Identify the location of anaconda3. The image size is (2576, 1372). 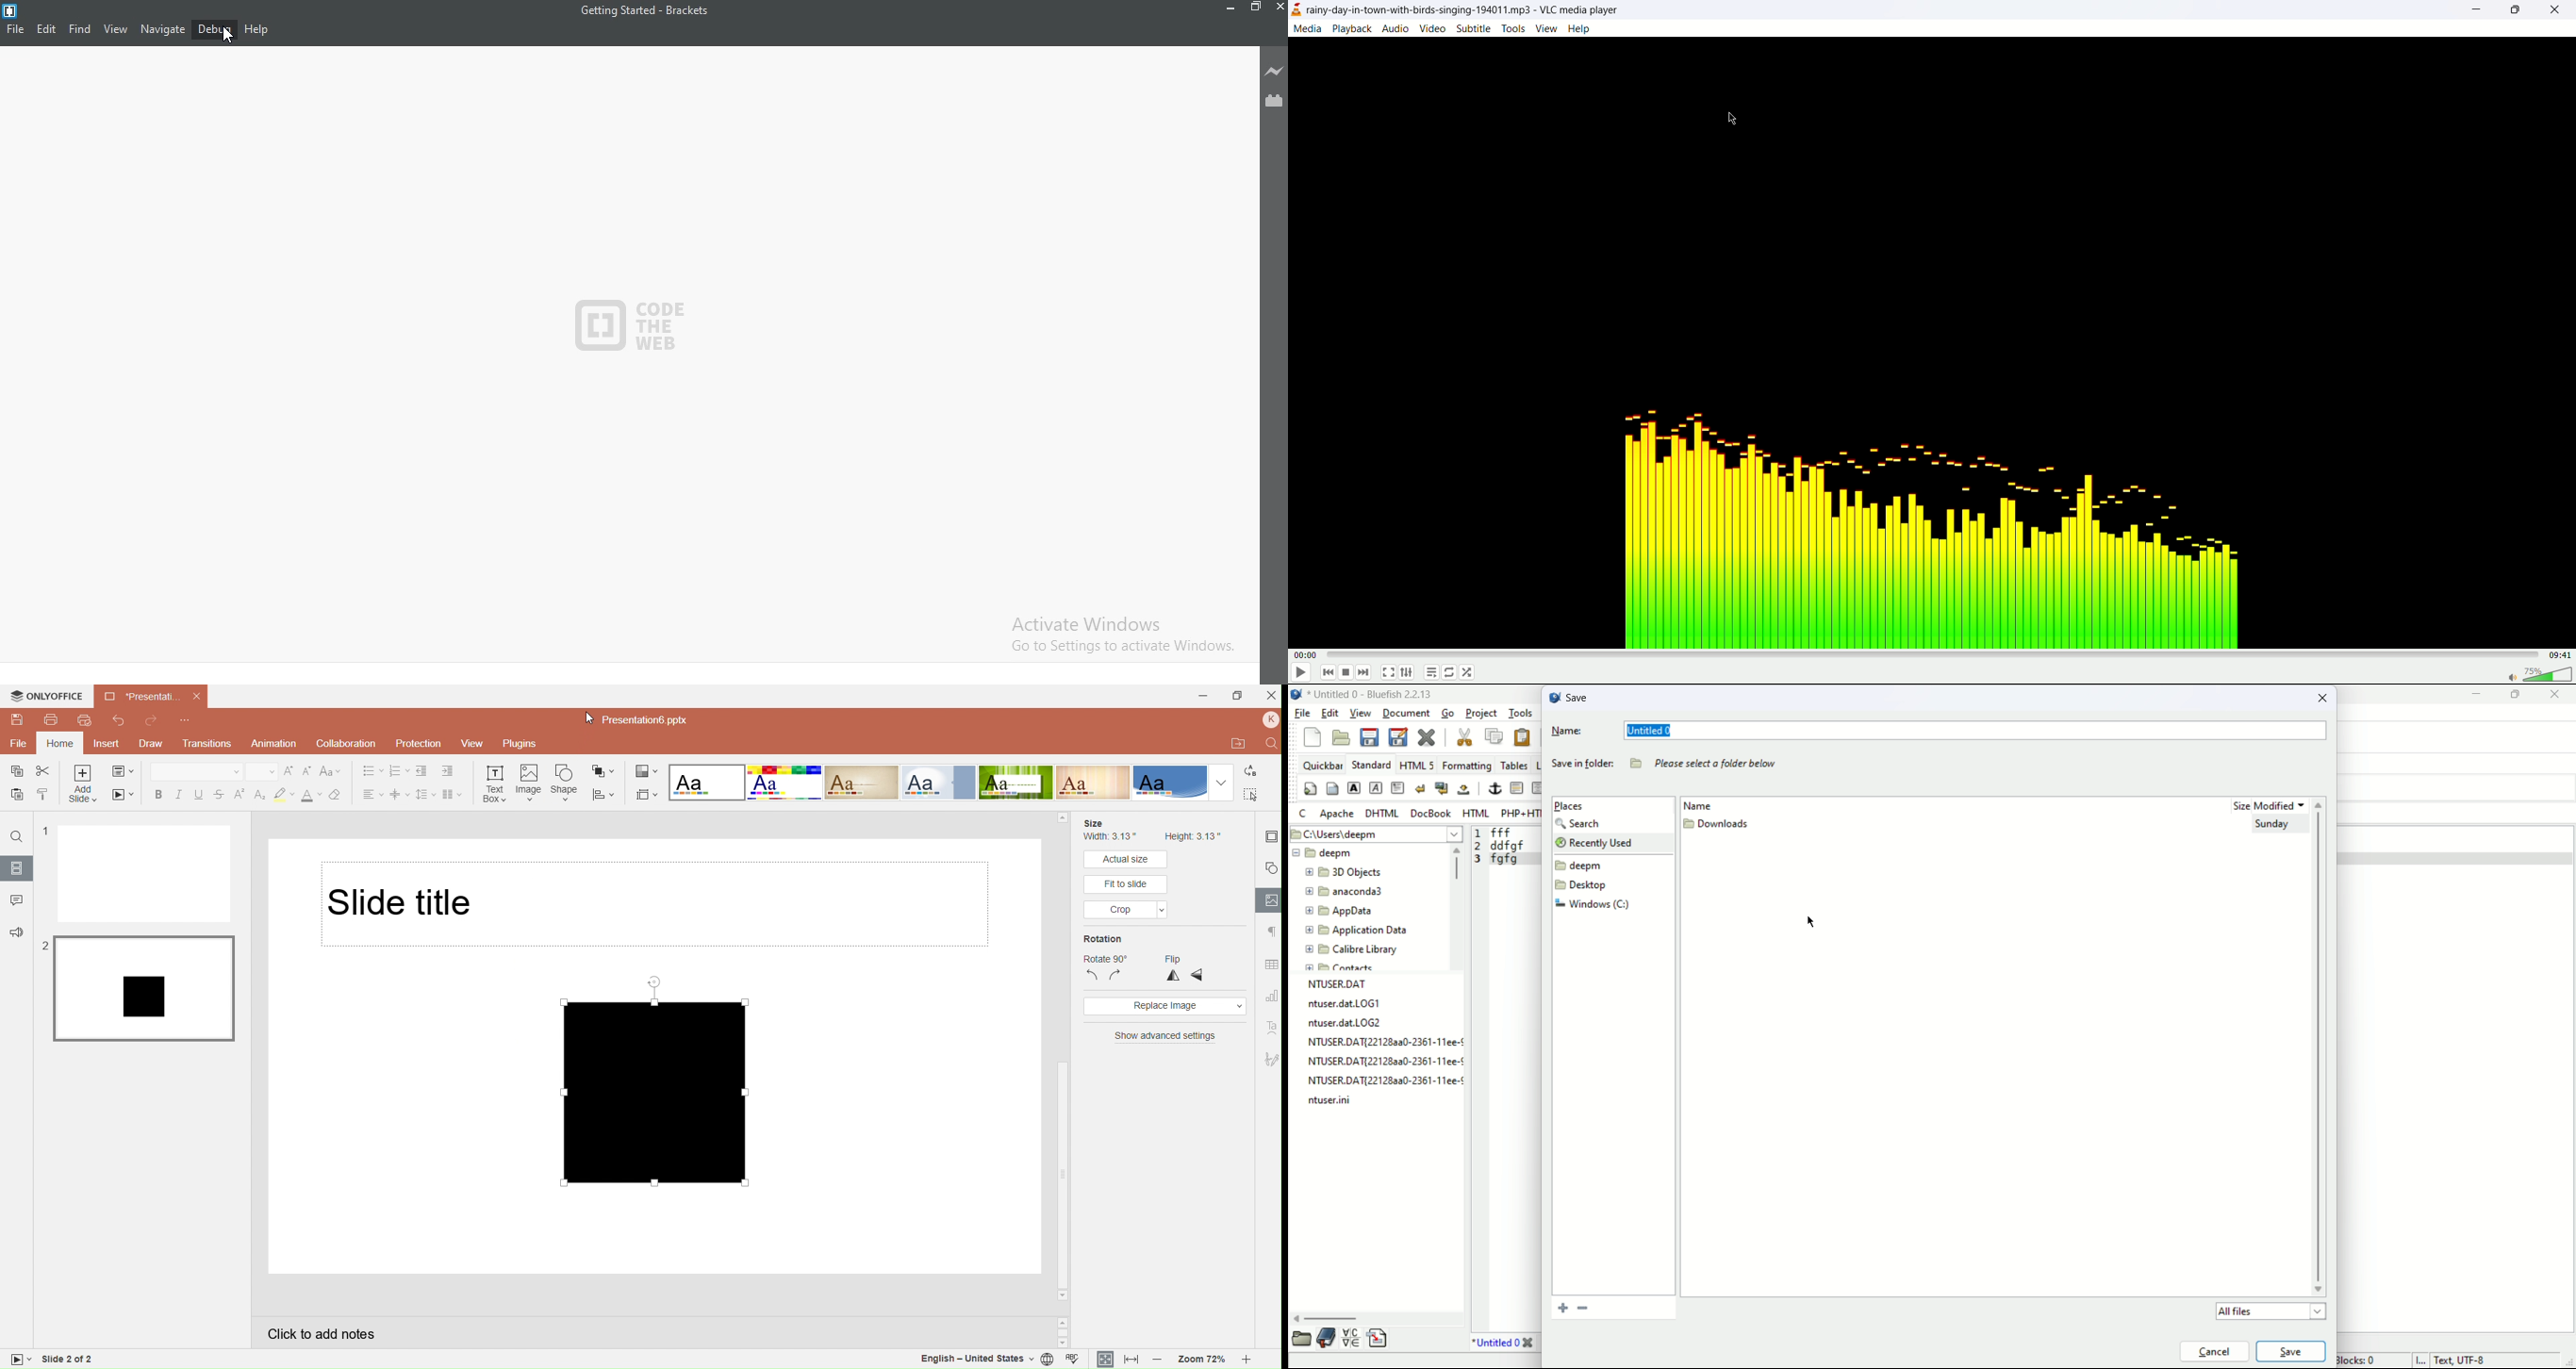
(1344, 892).